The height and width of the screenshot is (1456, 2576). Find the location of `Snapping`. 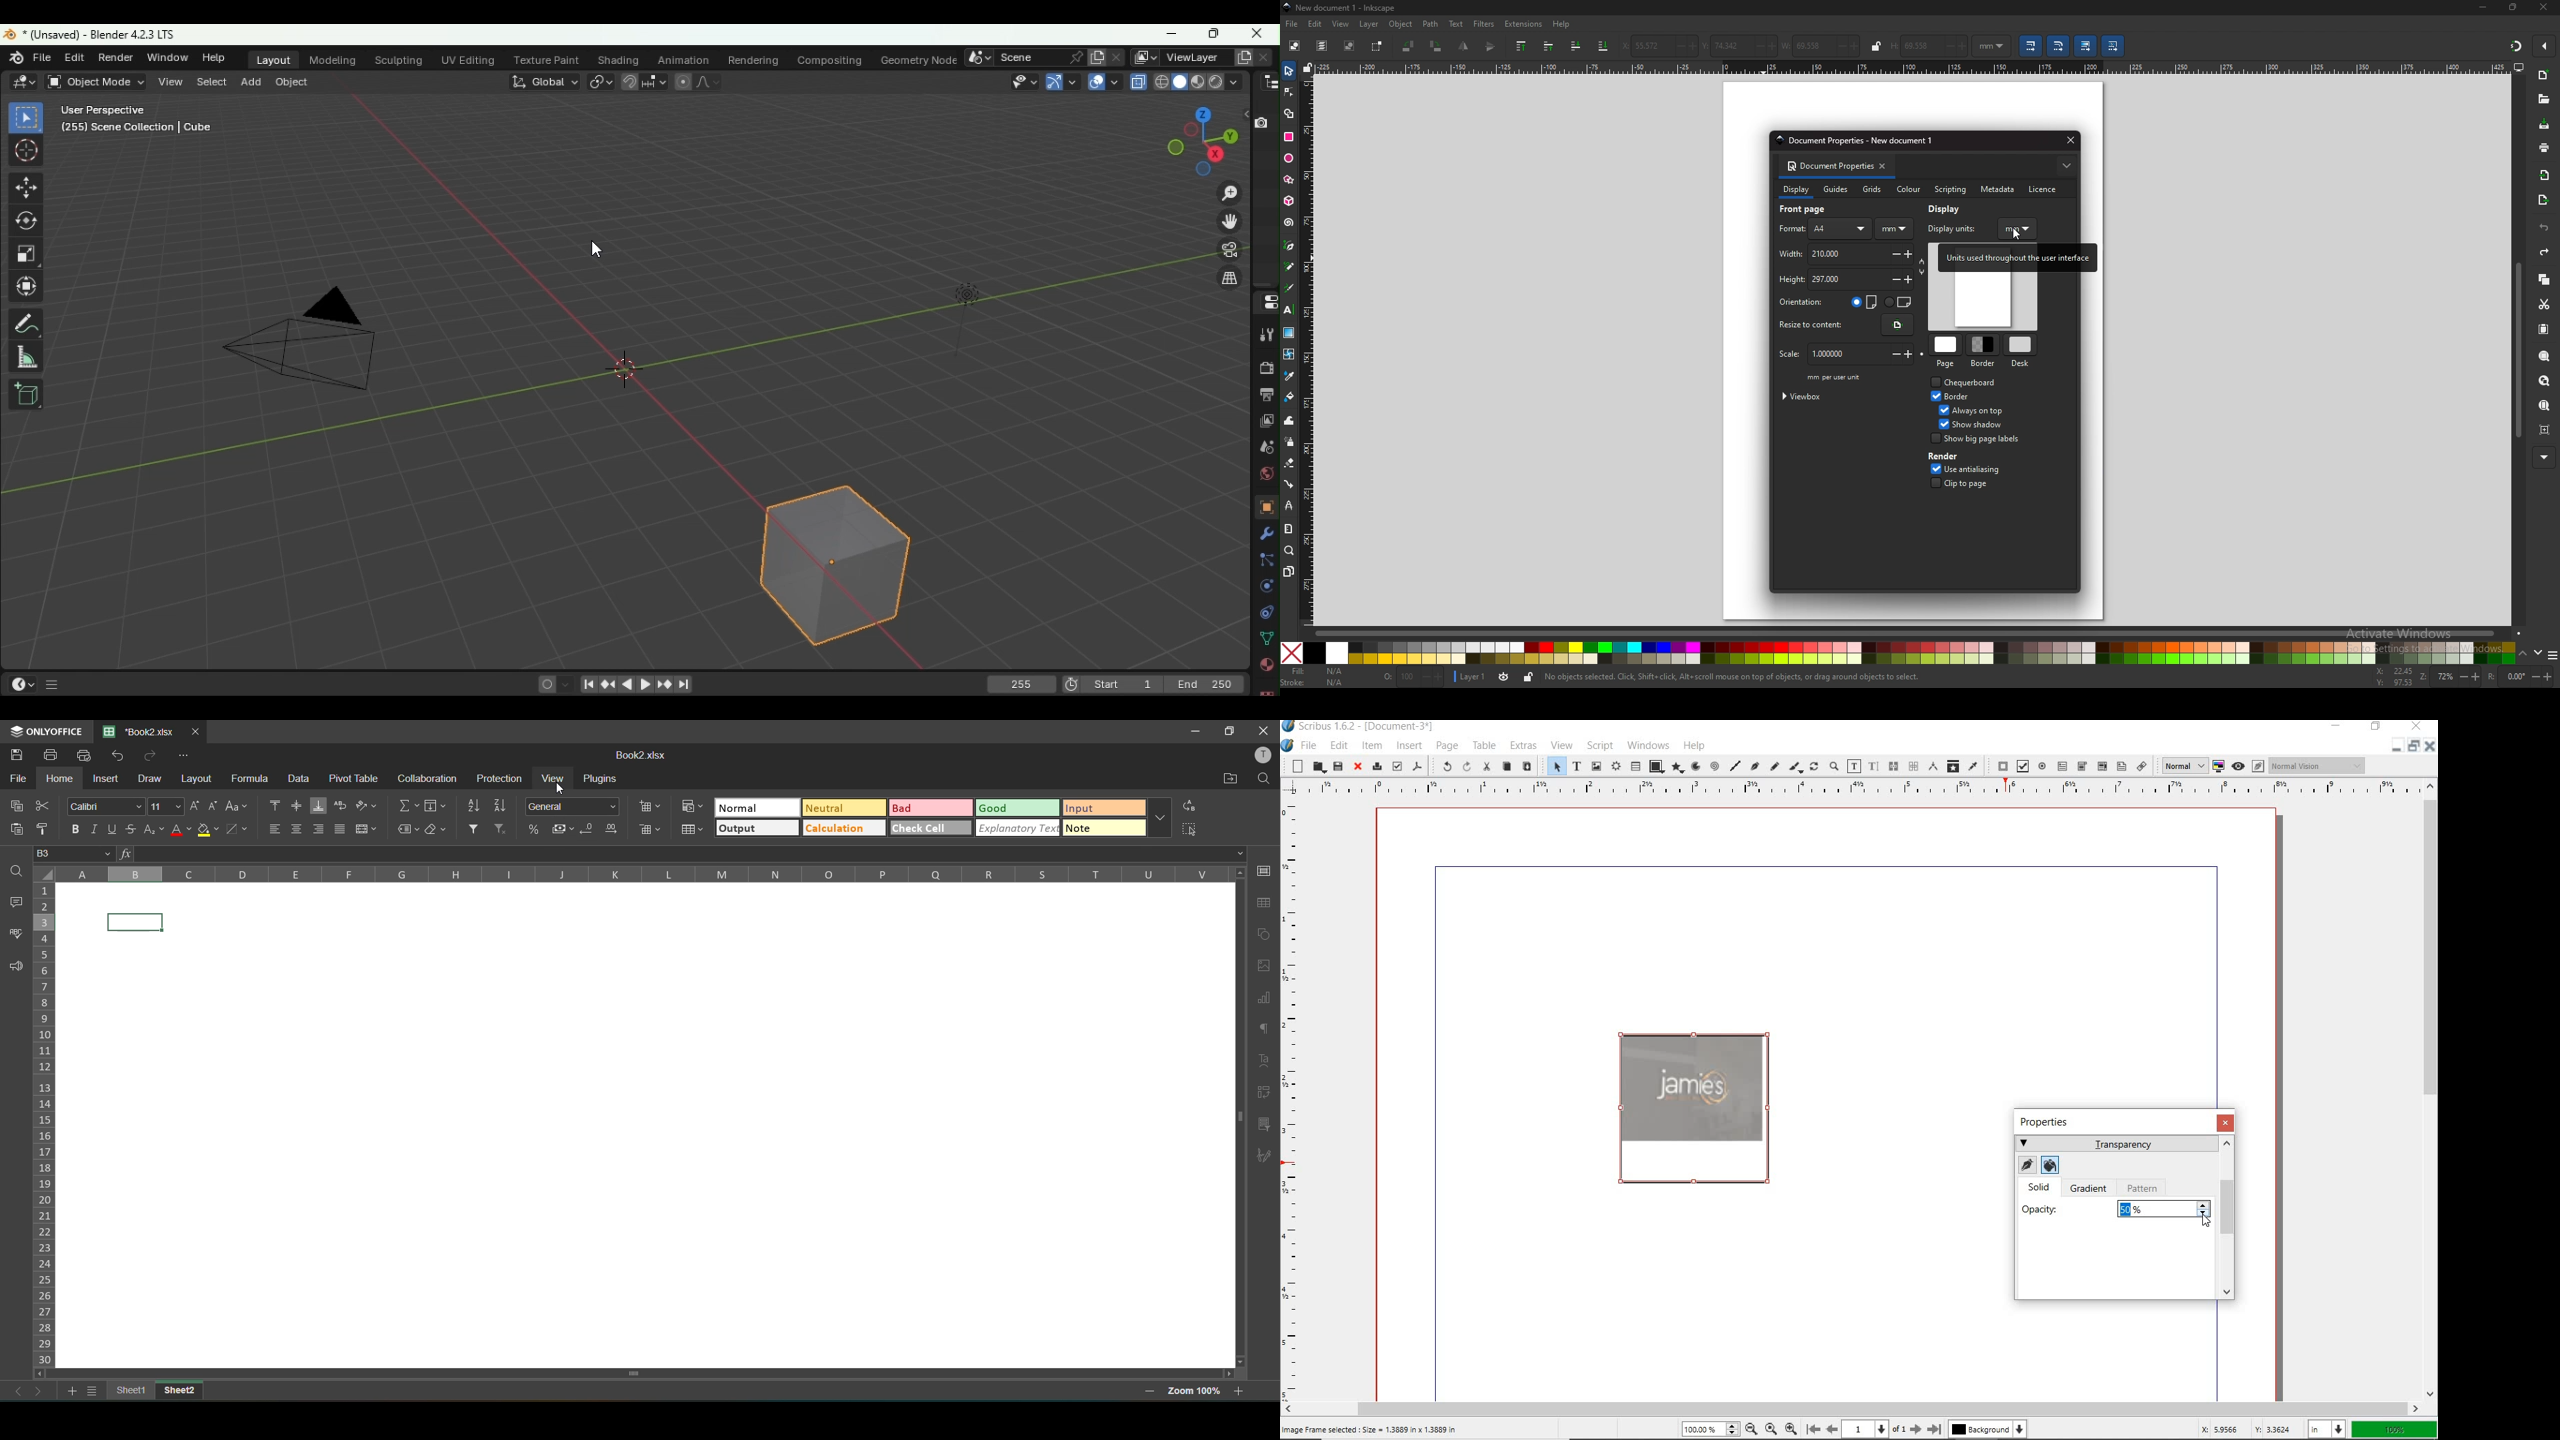

Snapping is located at coordinates (654, 81).